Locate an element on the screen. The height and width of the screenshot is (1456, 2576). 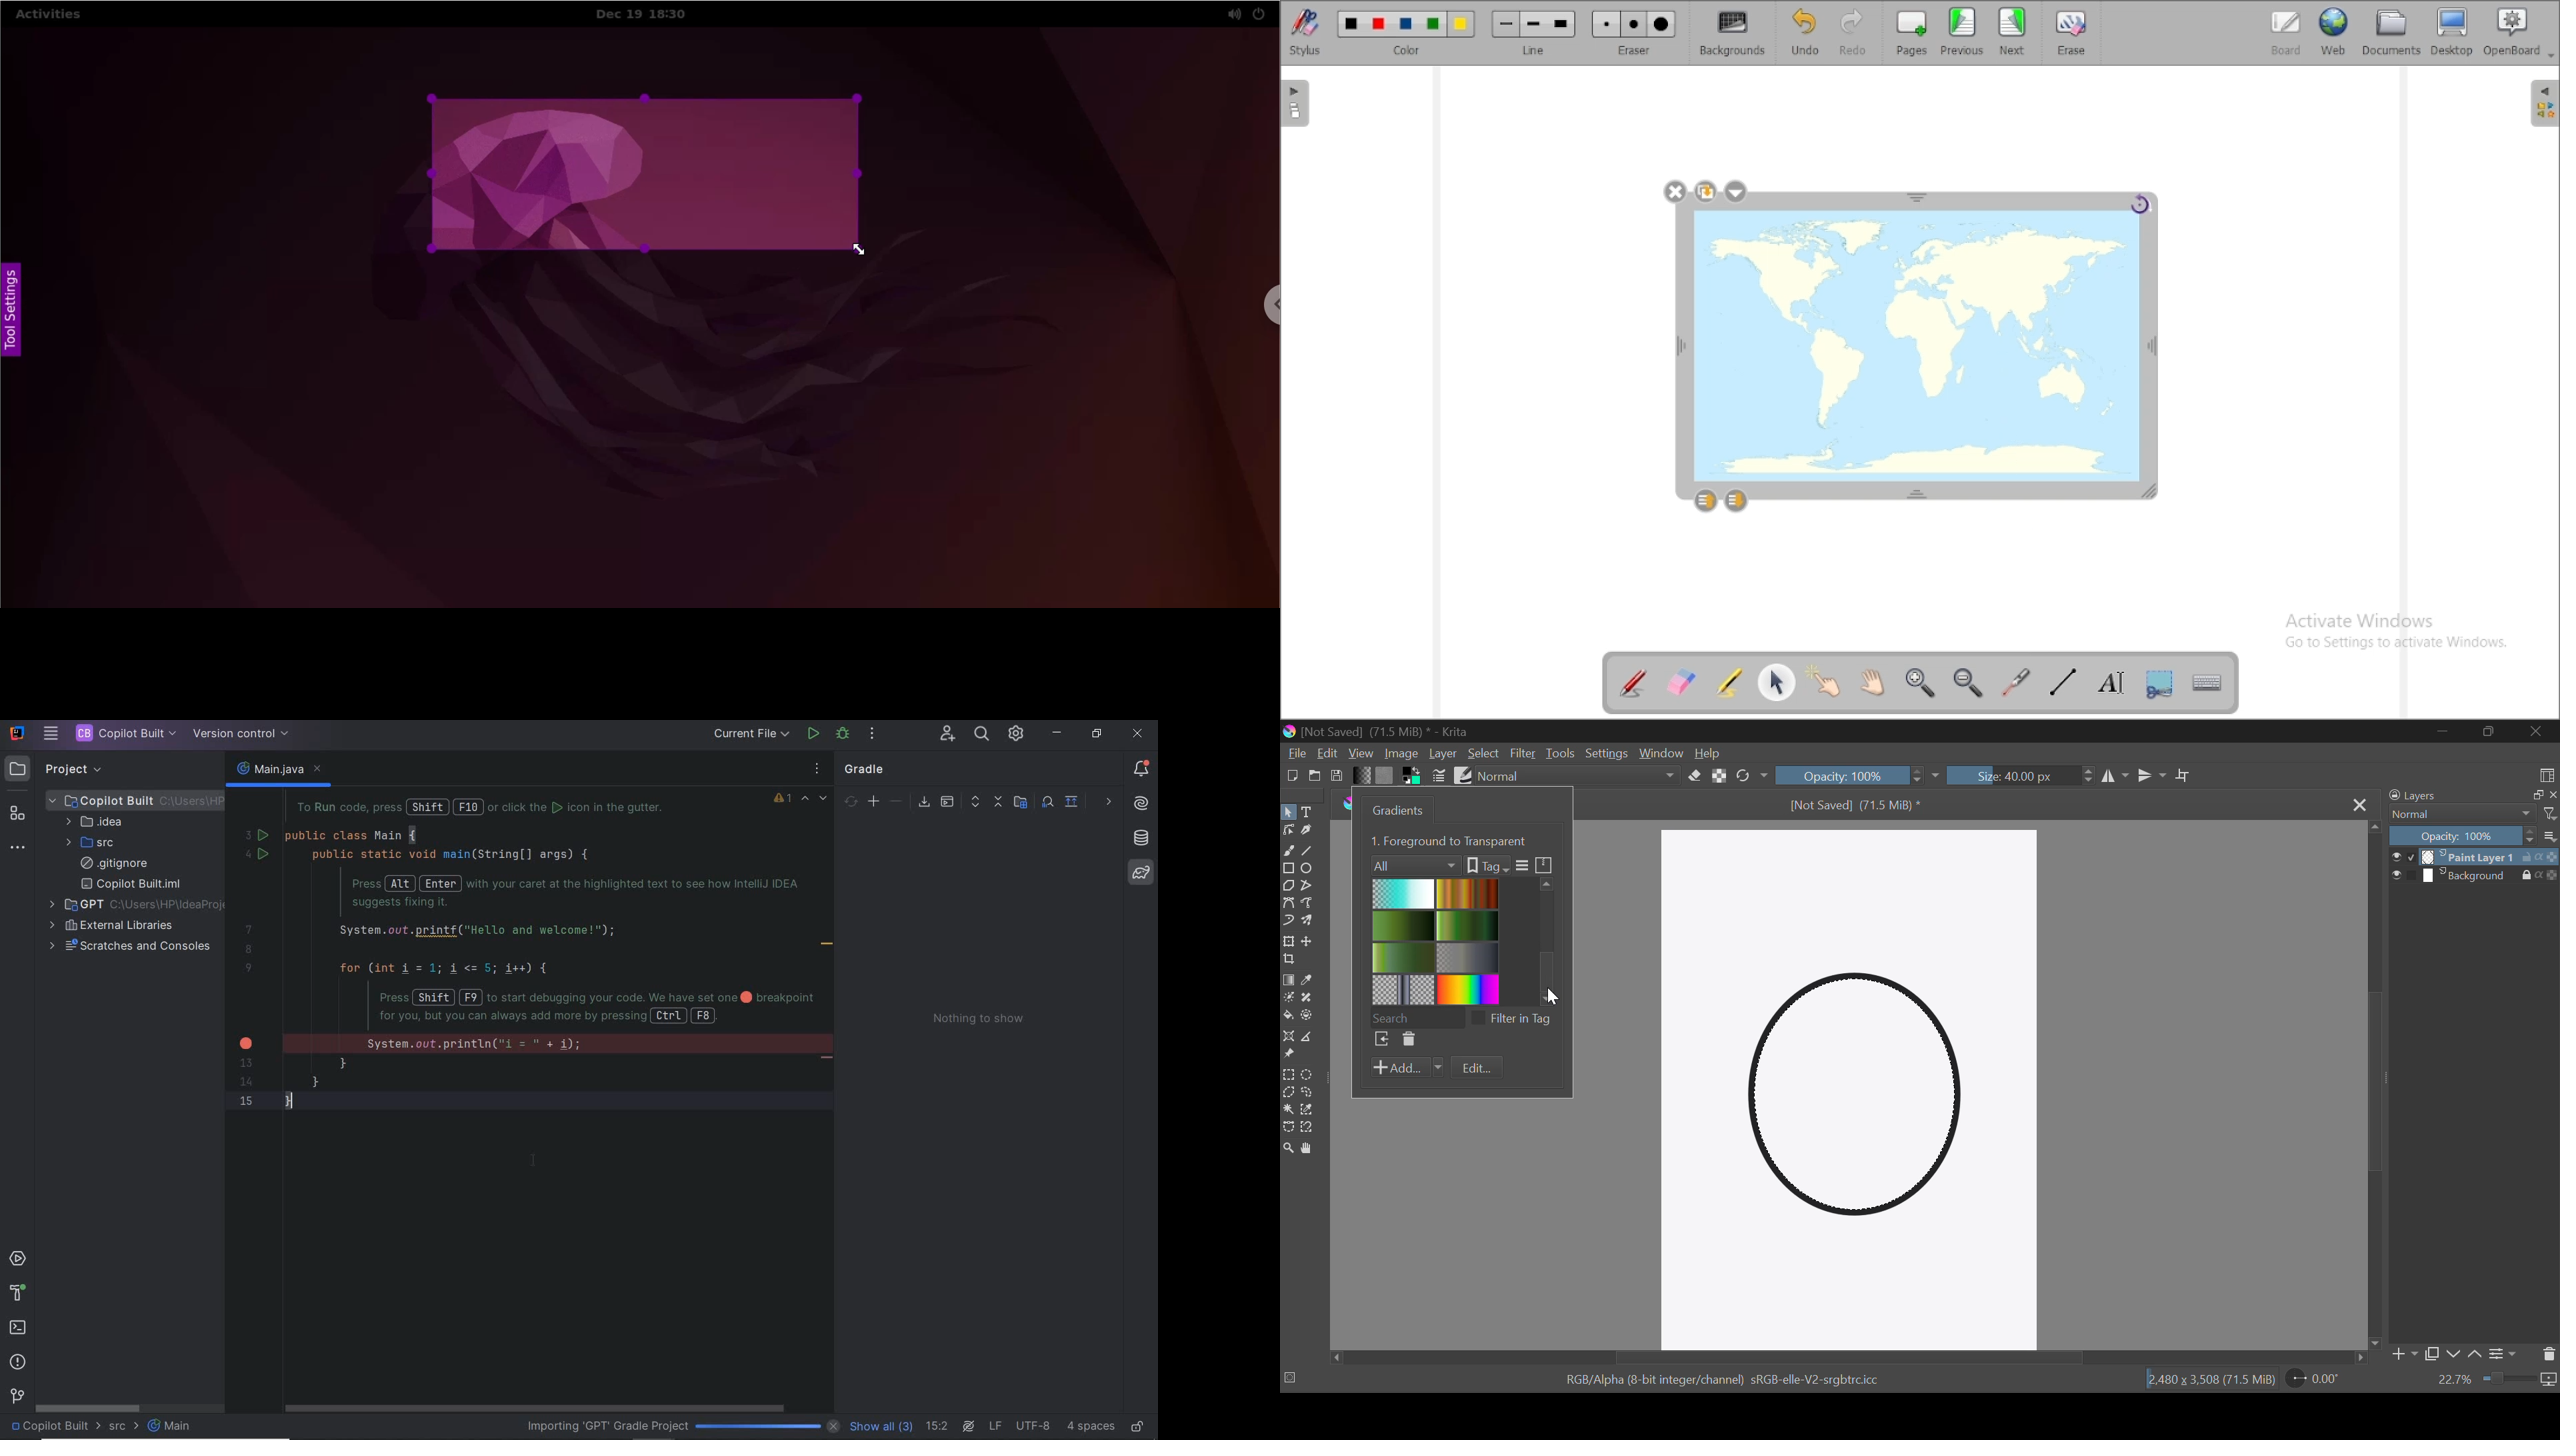
Pattern is located at coordinates (1404, 989).